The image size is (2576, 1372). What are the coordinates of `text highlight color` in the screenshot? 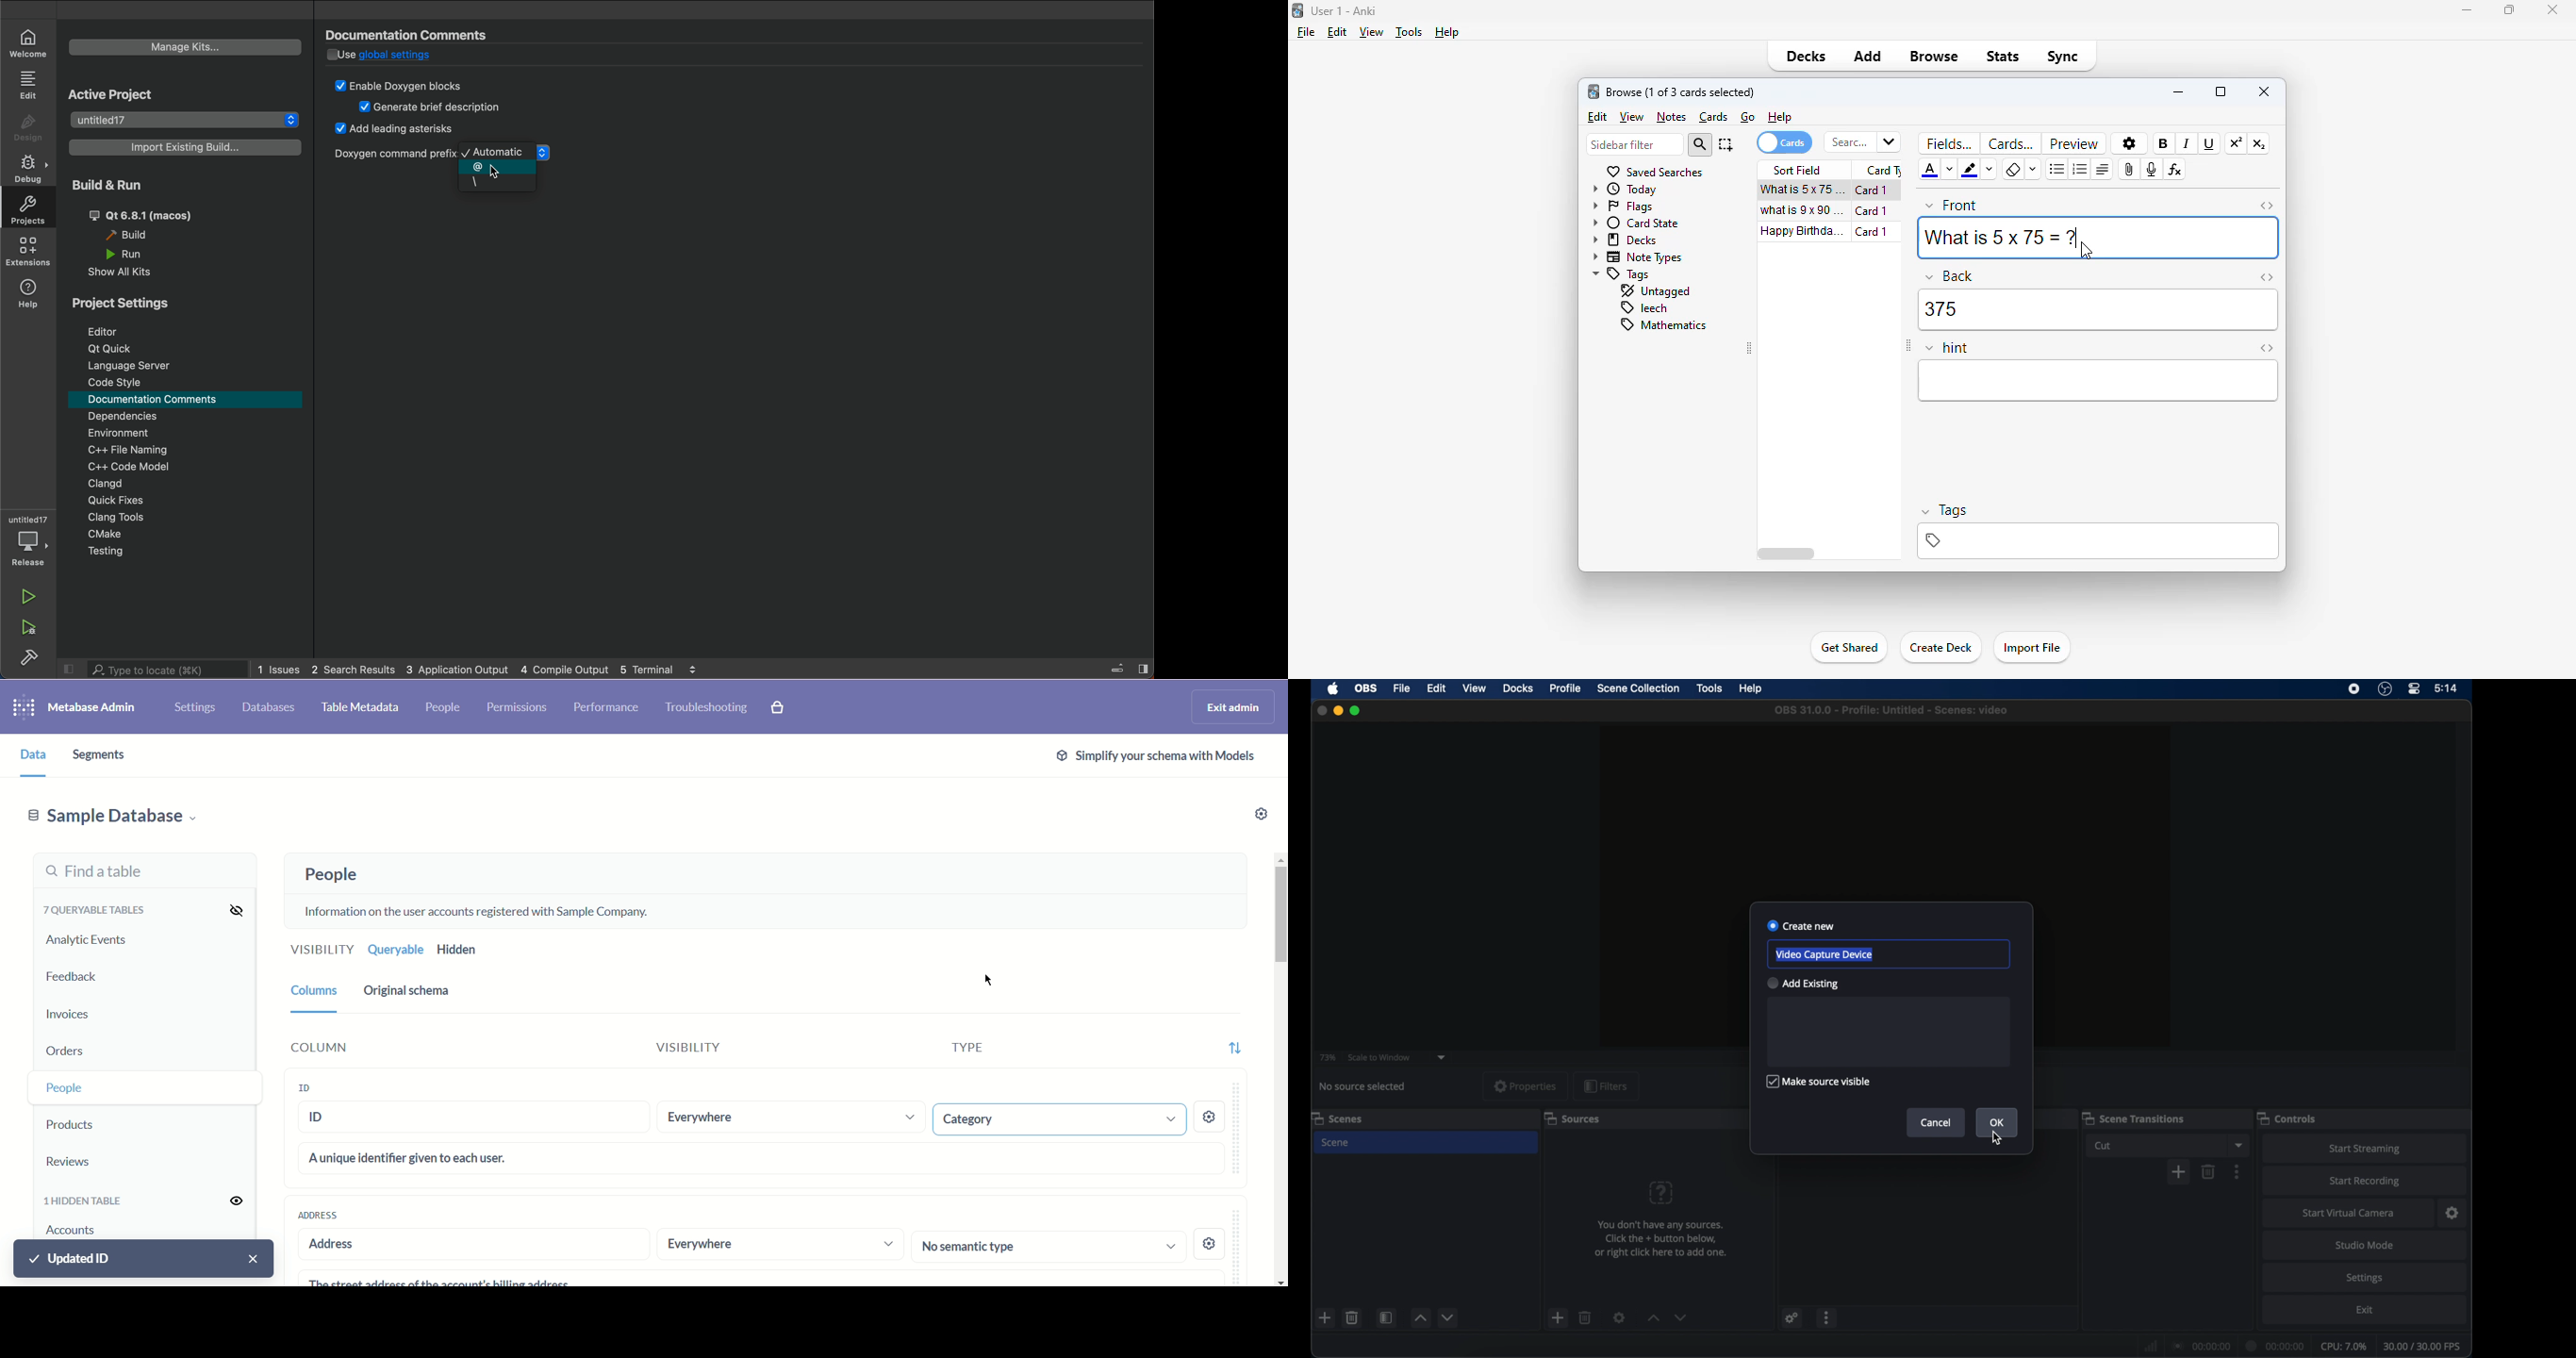 It's located at (1972, 170).